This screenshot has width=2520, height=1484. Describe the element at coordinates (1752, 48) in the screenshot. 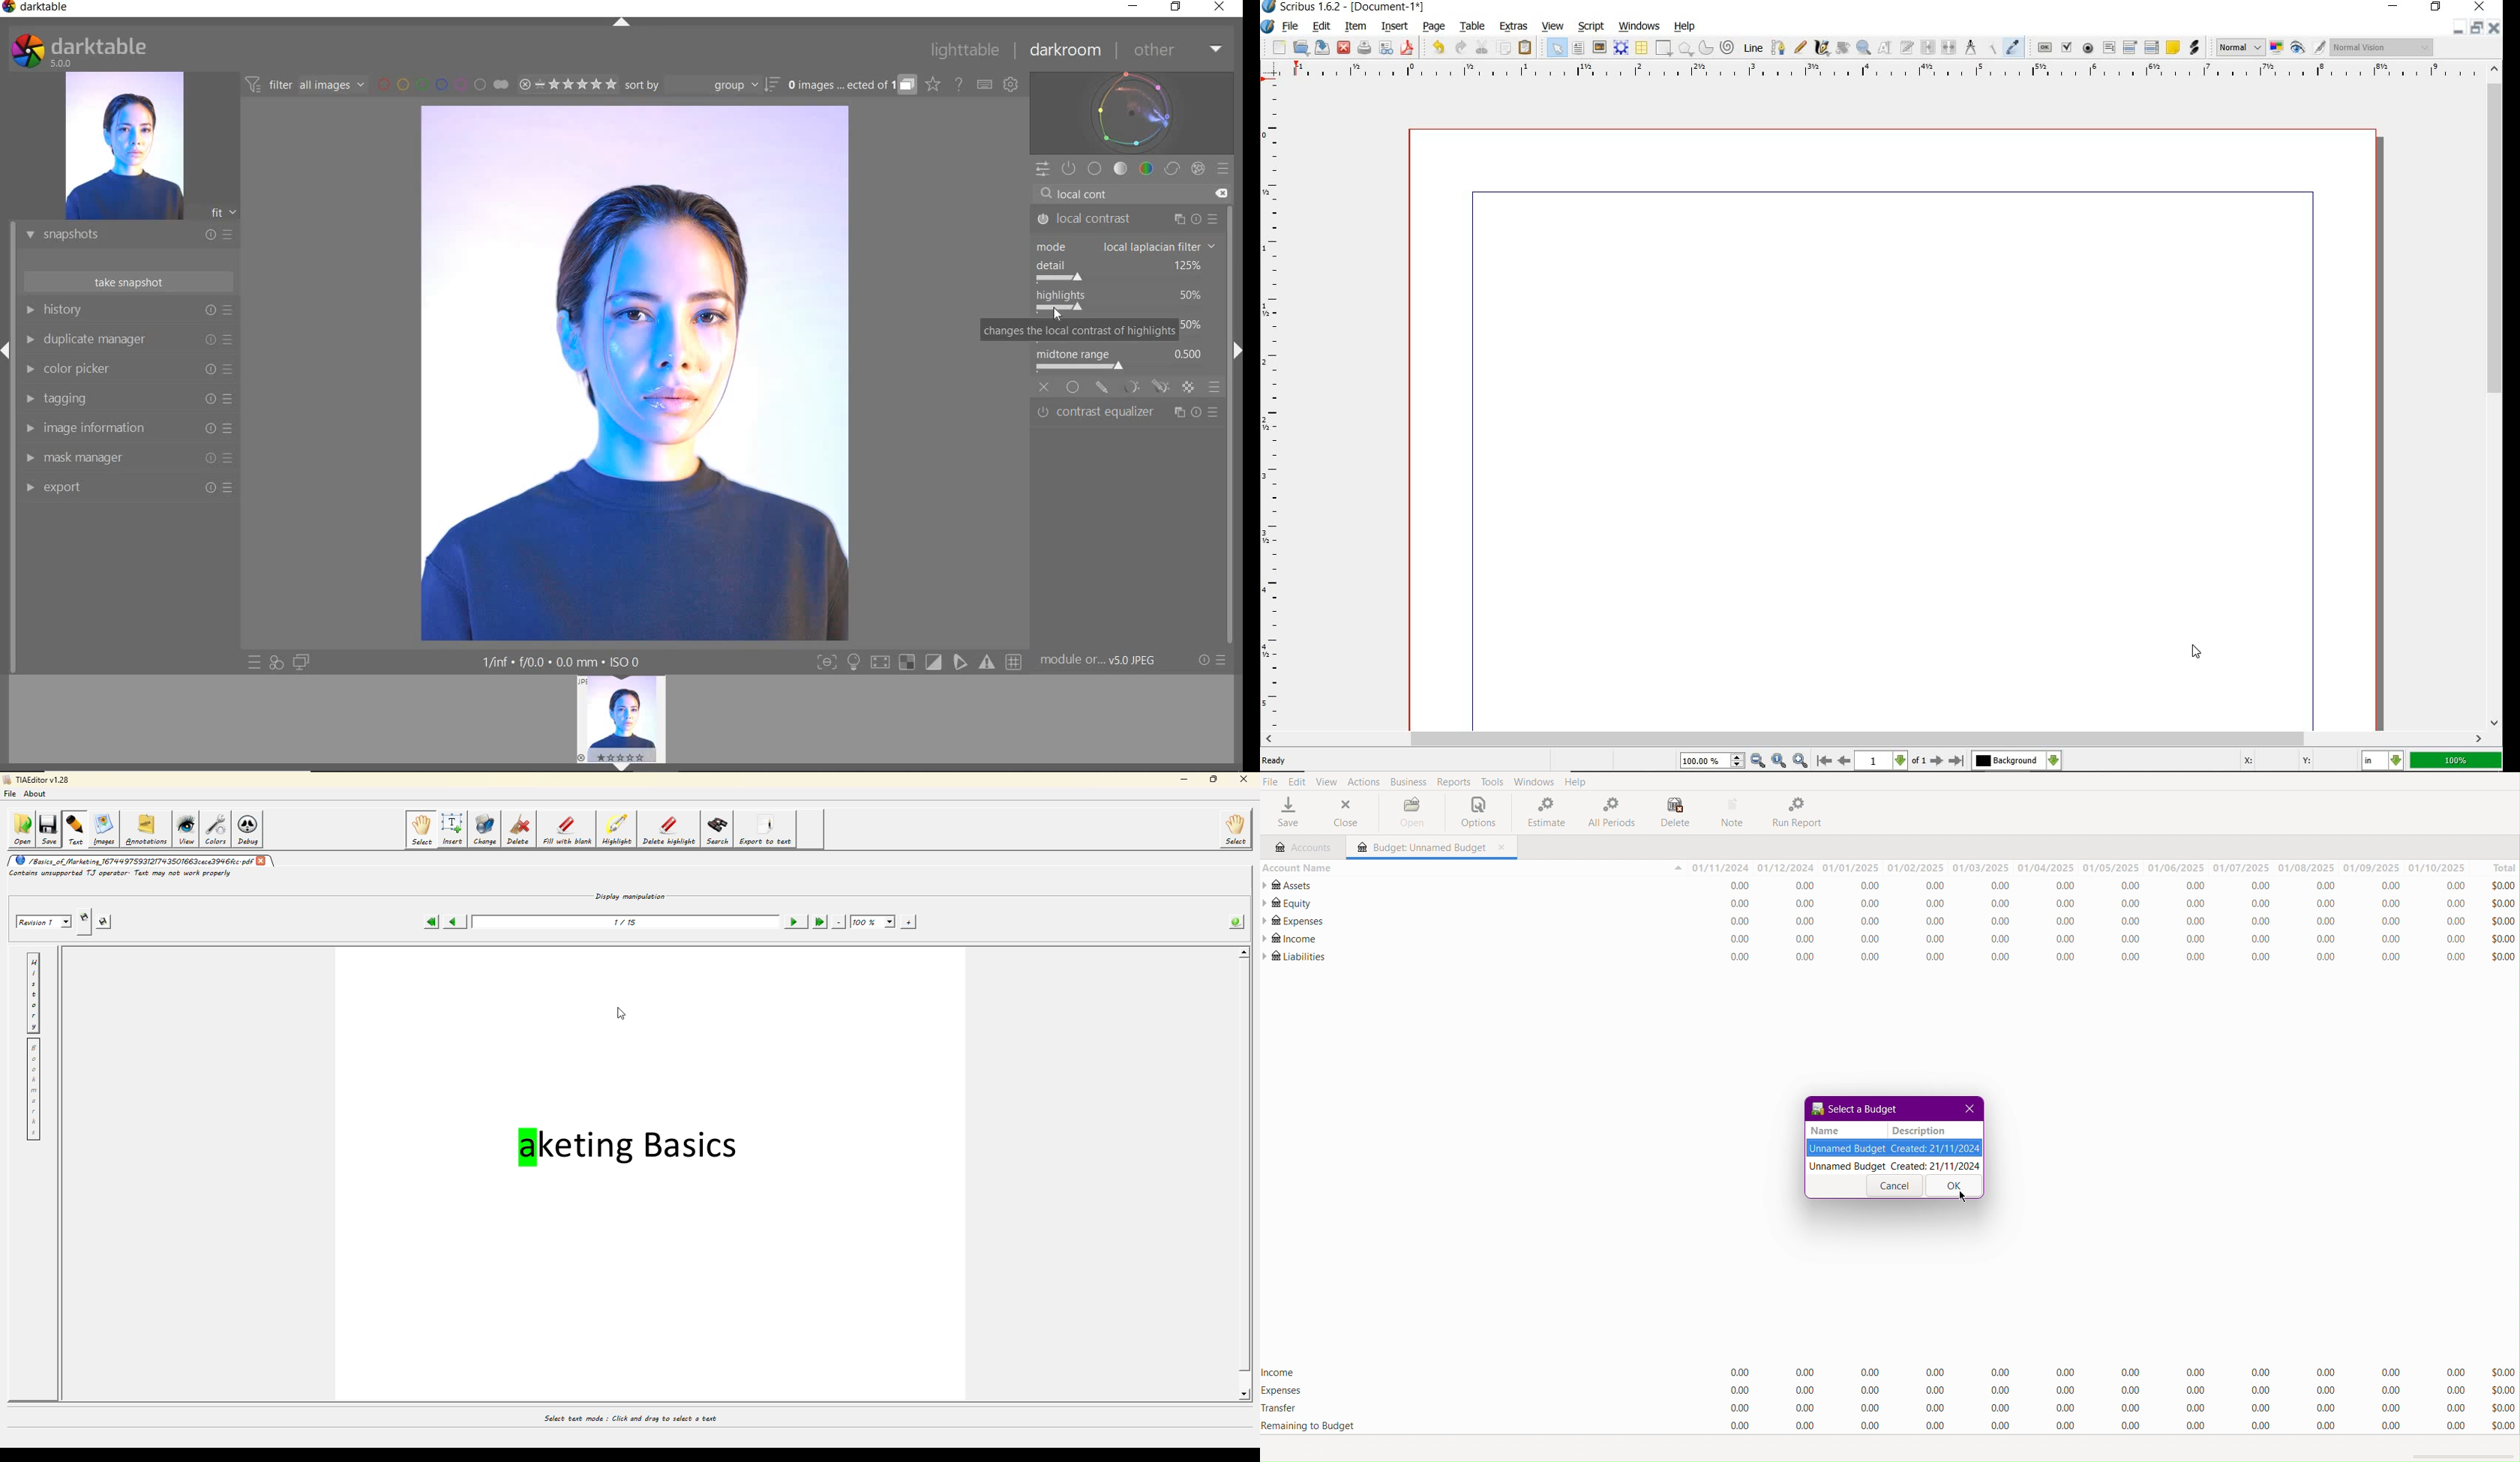

I see `line` at that location.